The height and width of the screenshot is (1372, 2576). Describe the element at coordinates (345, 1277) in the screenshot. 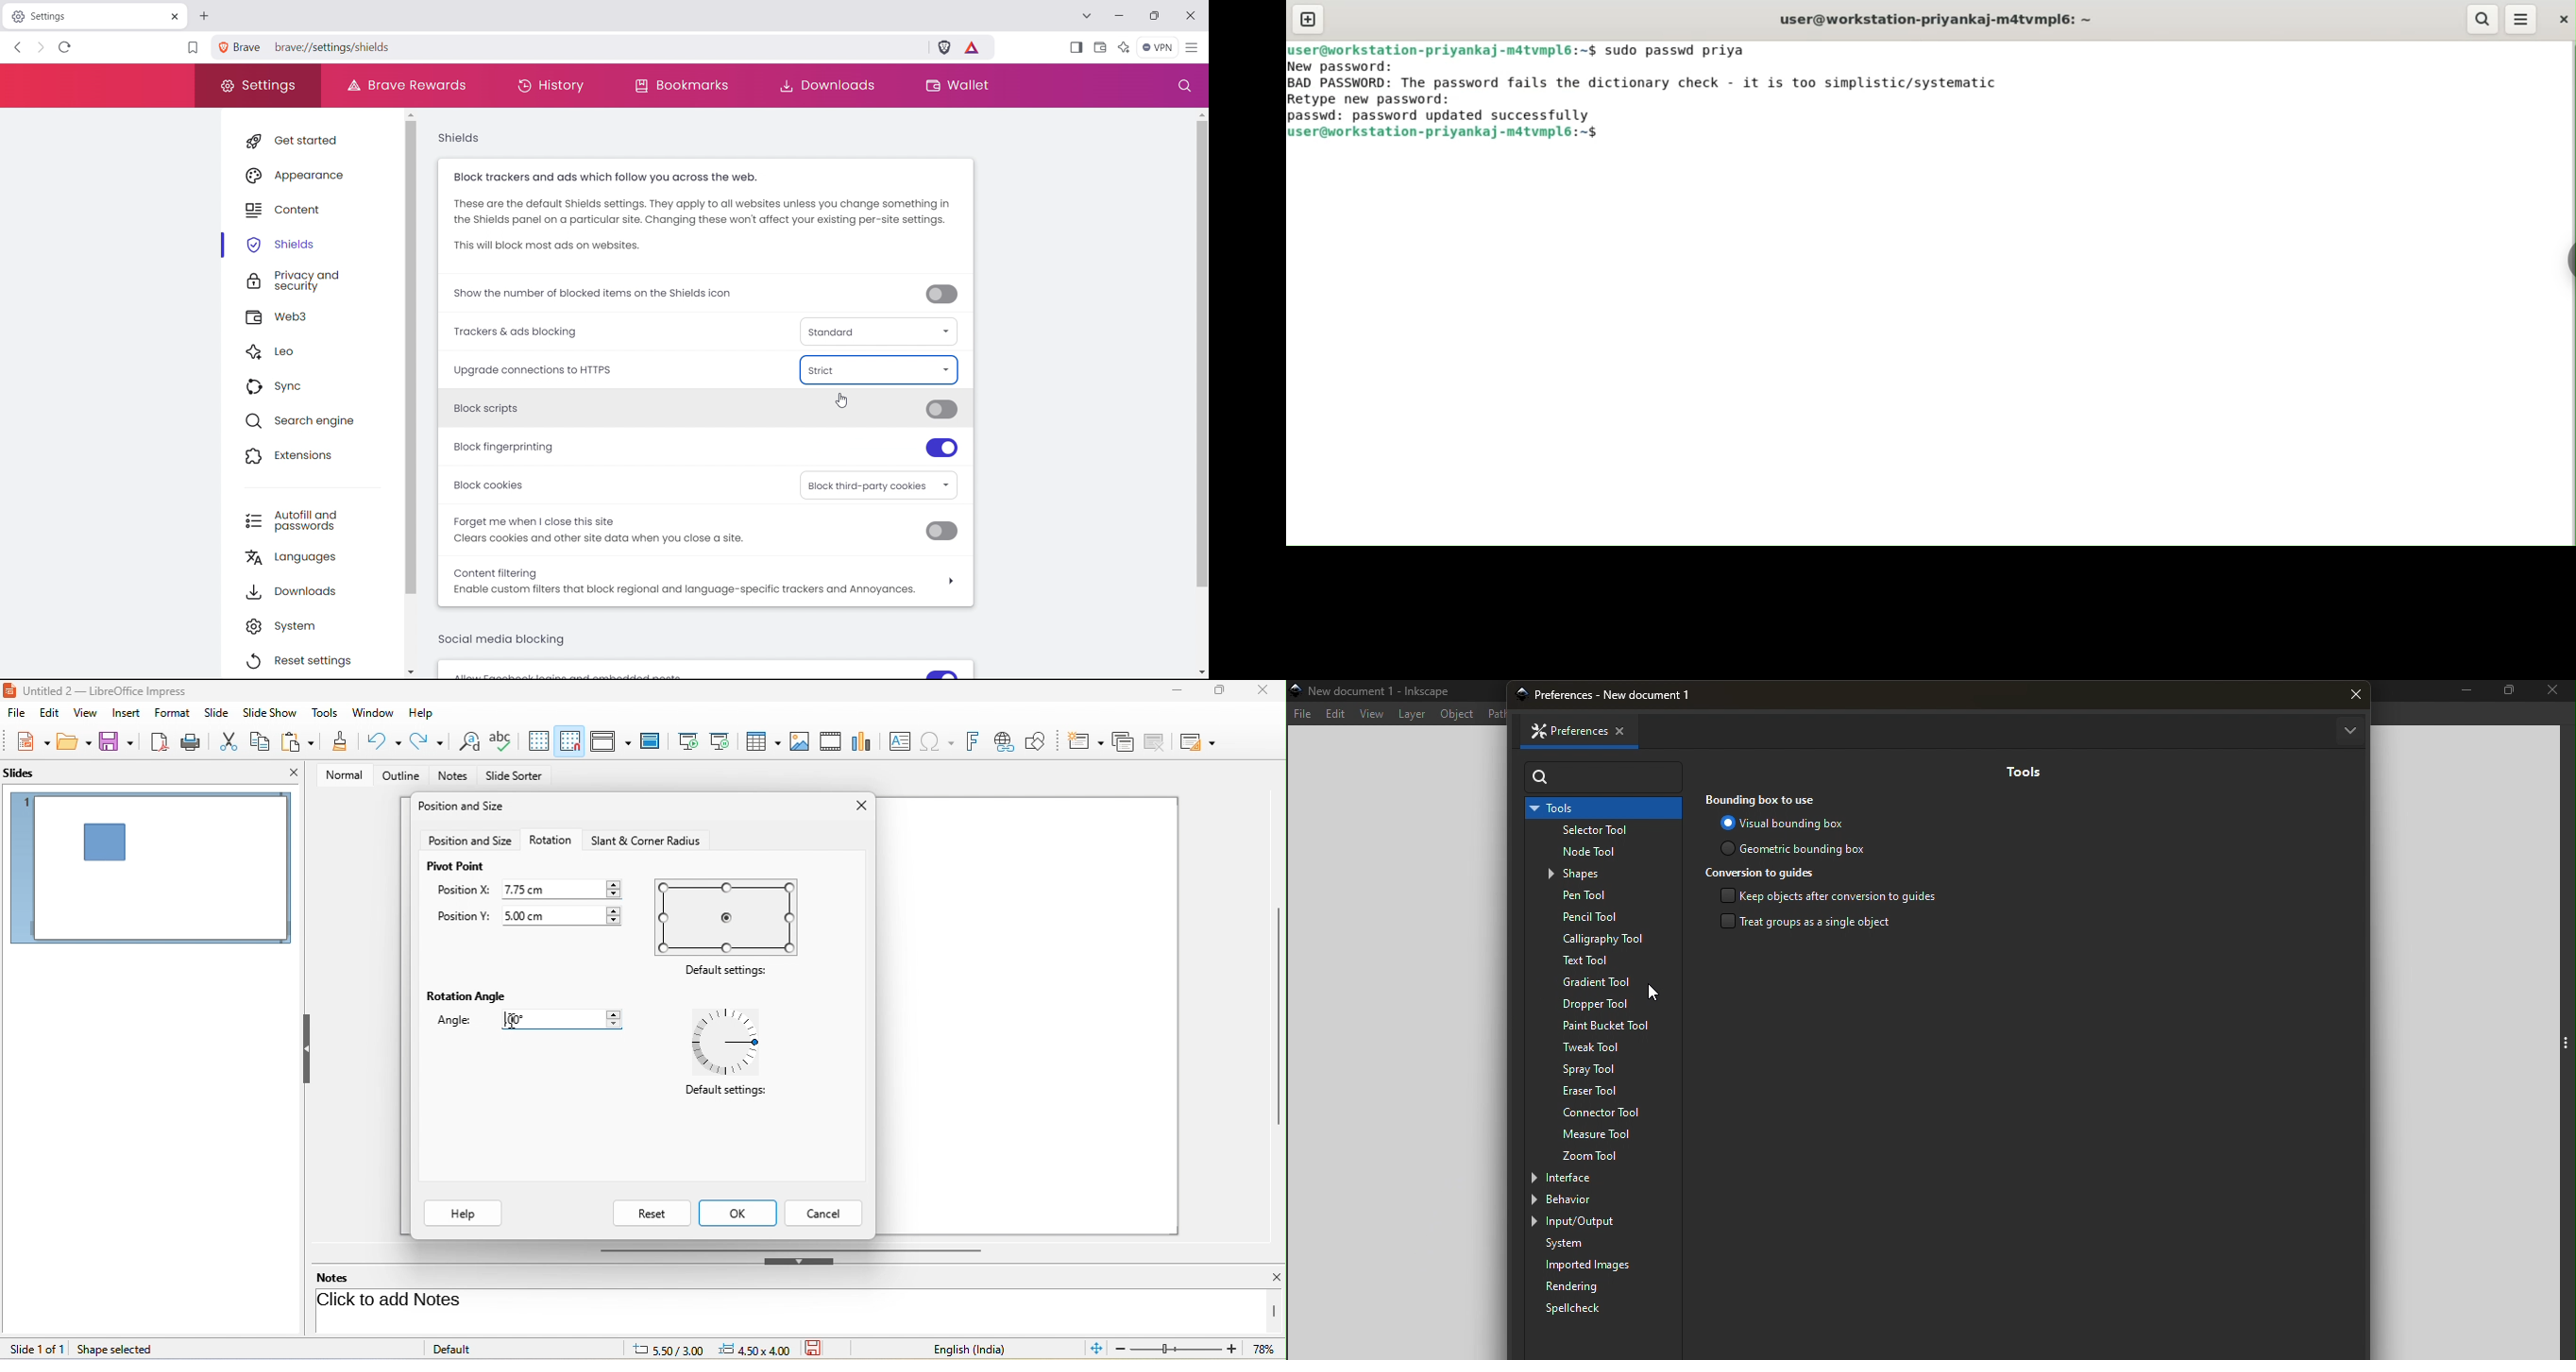

I see `notes` at that location.